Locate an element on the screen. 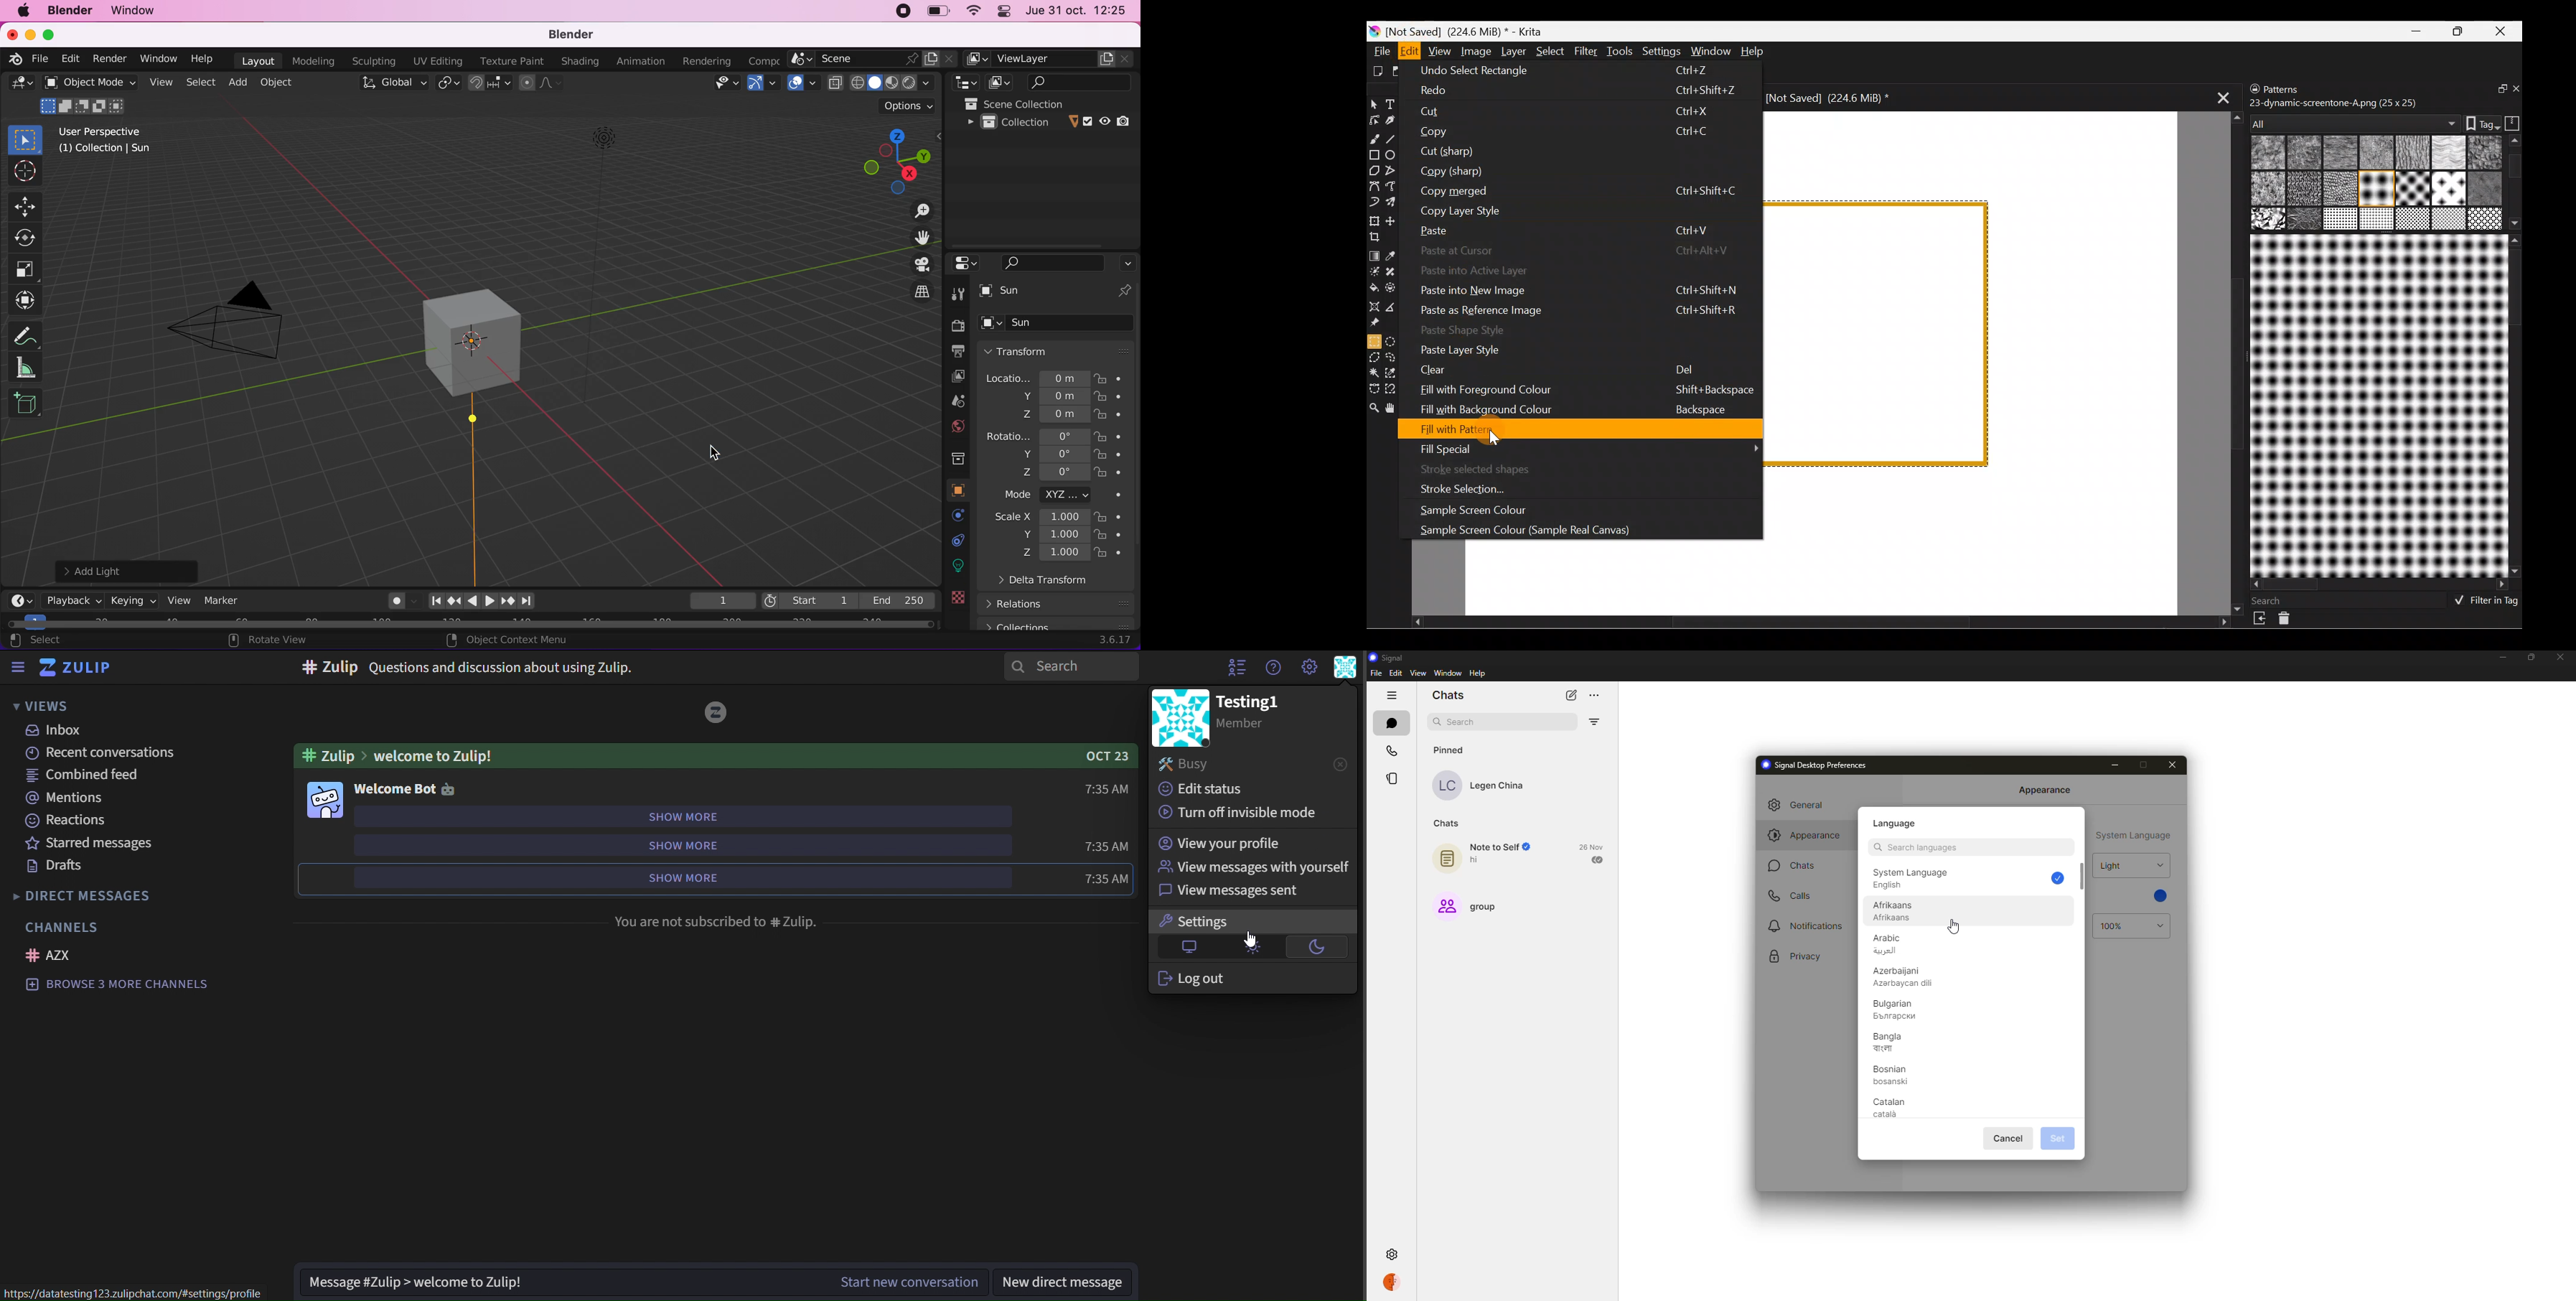  signal is located at coordinates (1387, 657).